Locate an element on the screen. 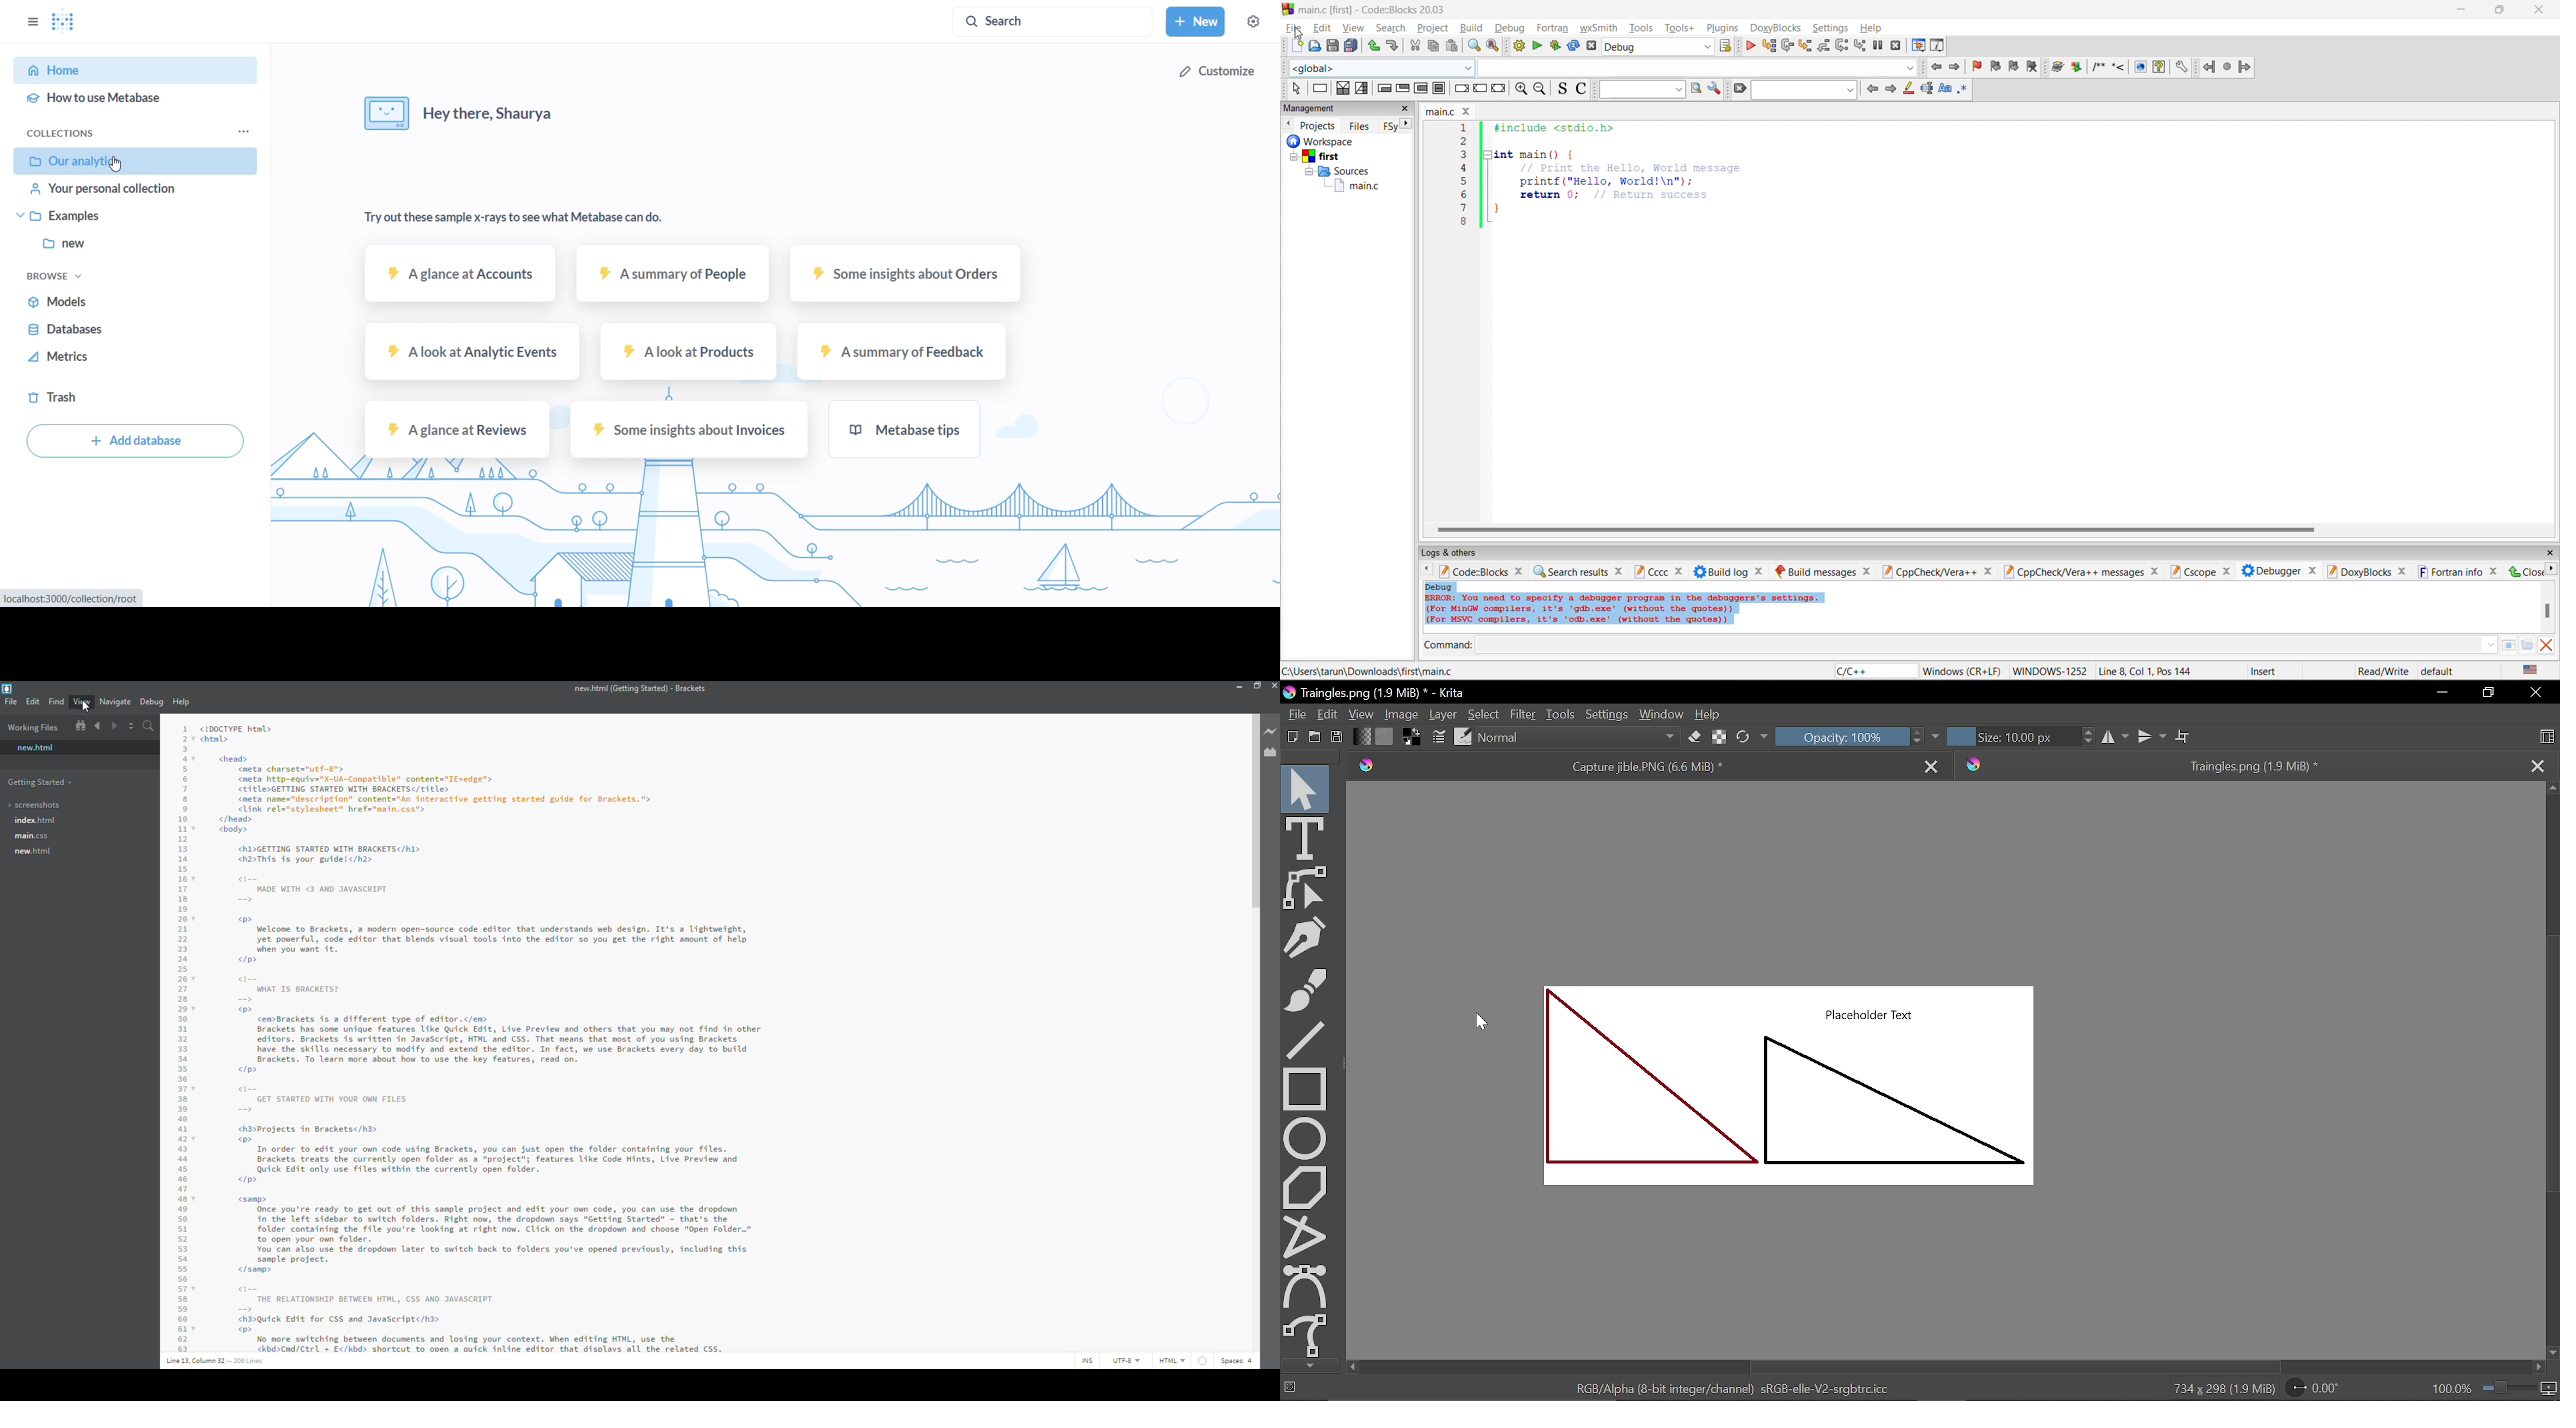 The height and width of the screenshot is (1428, 2576). new is located at coordinates (1198, 21).